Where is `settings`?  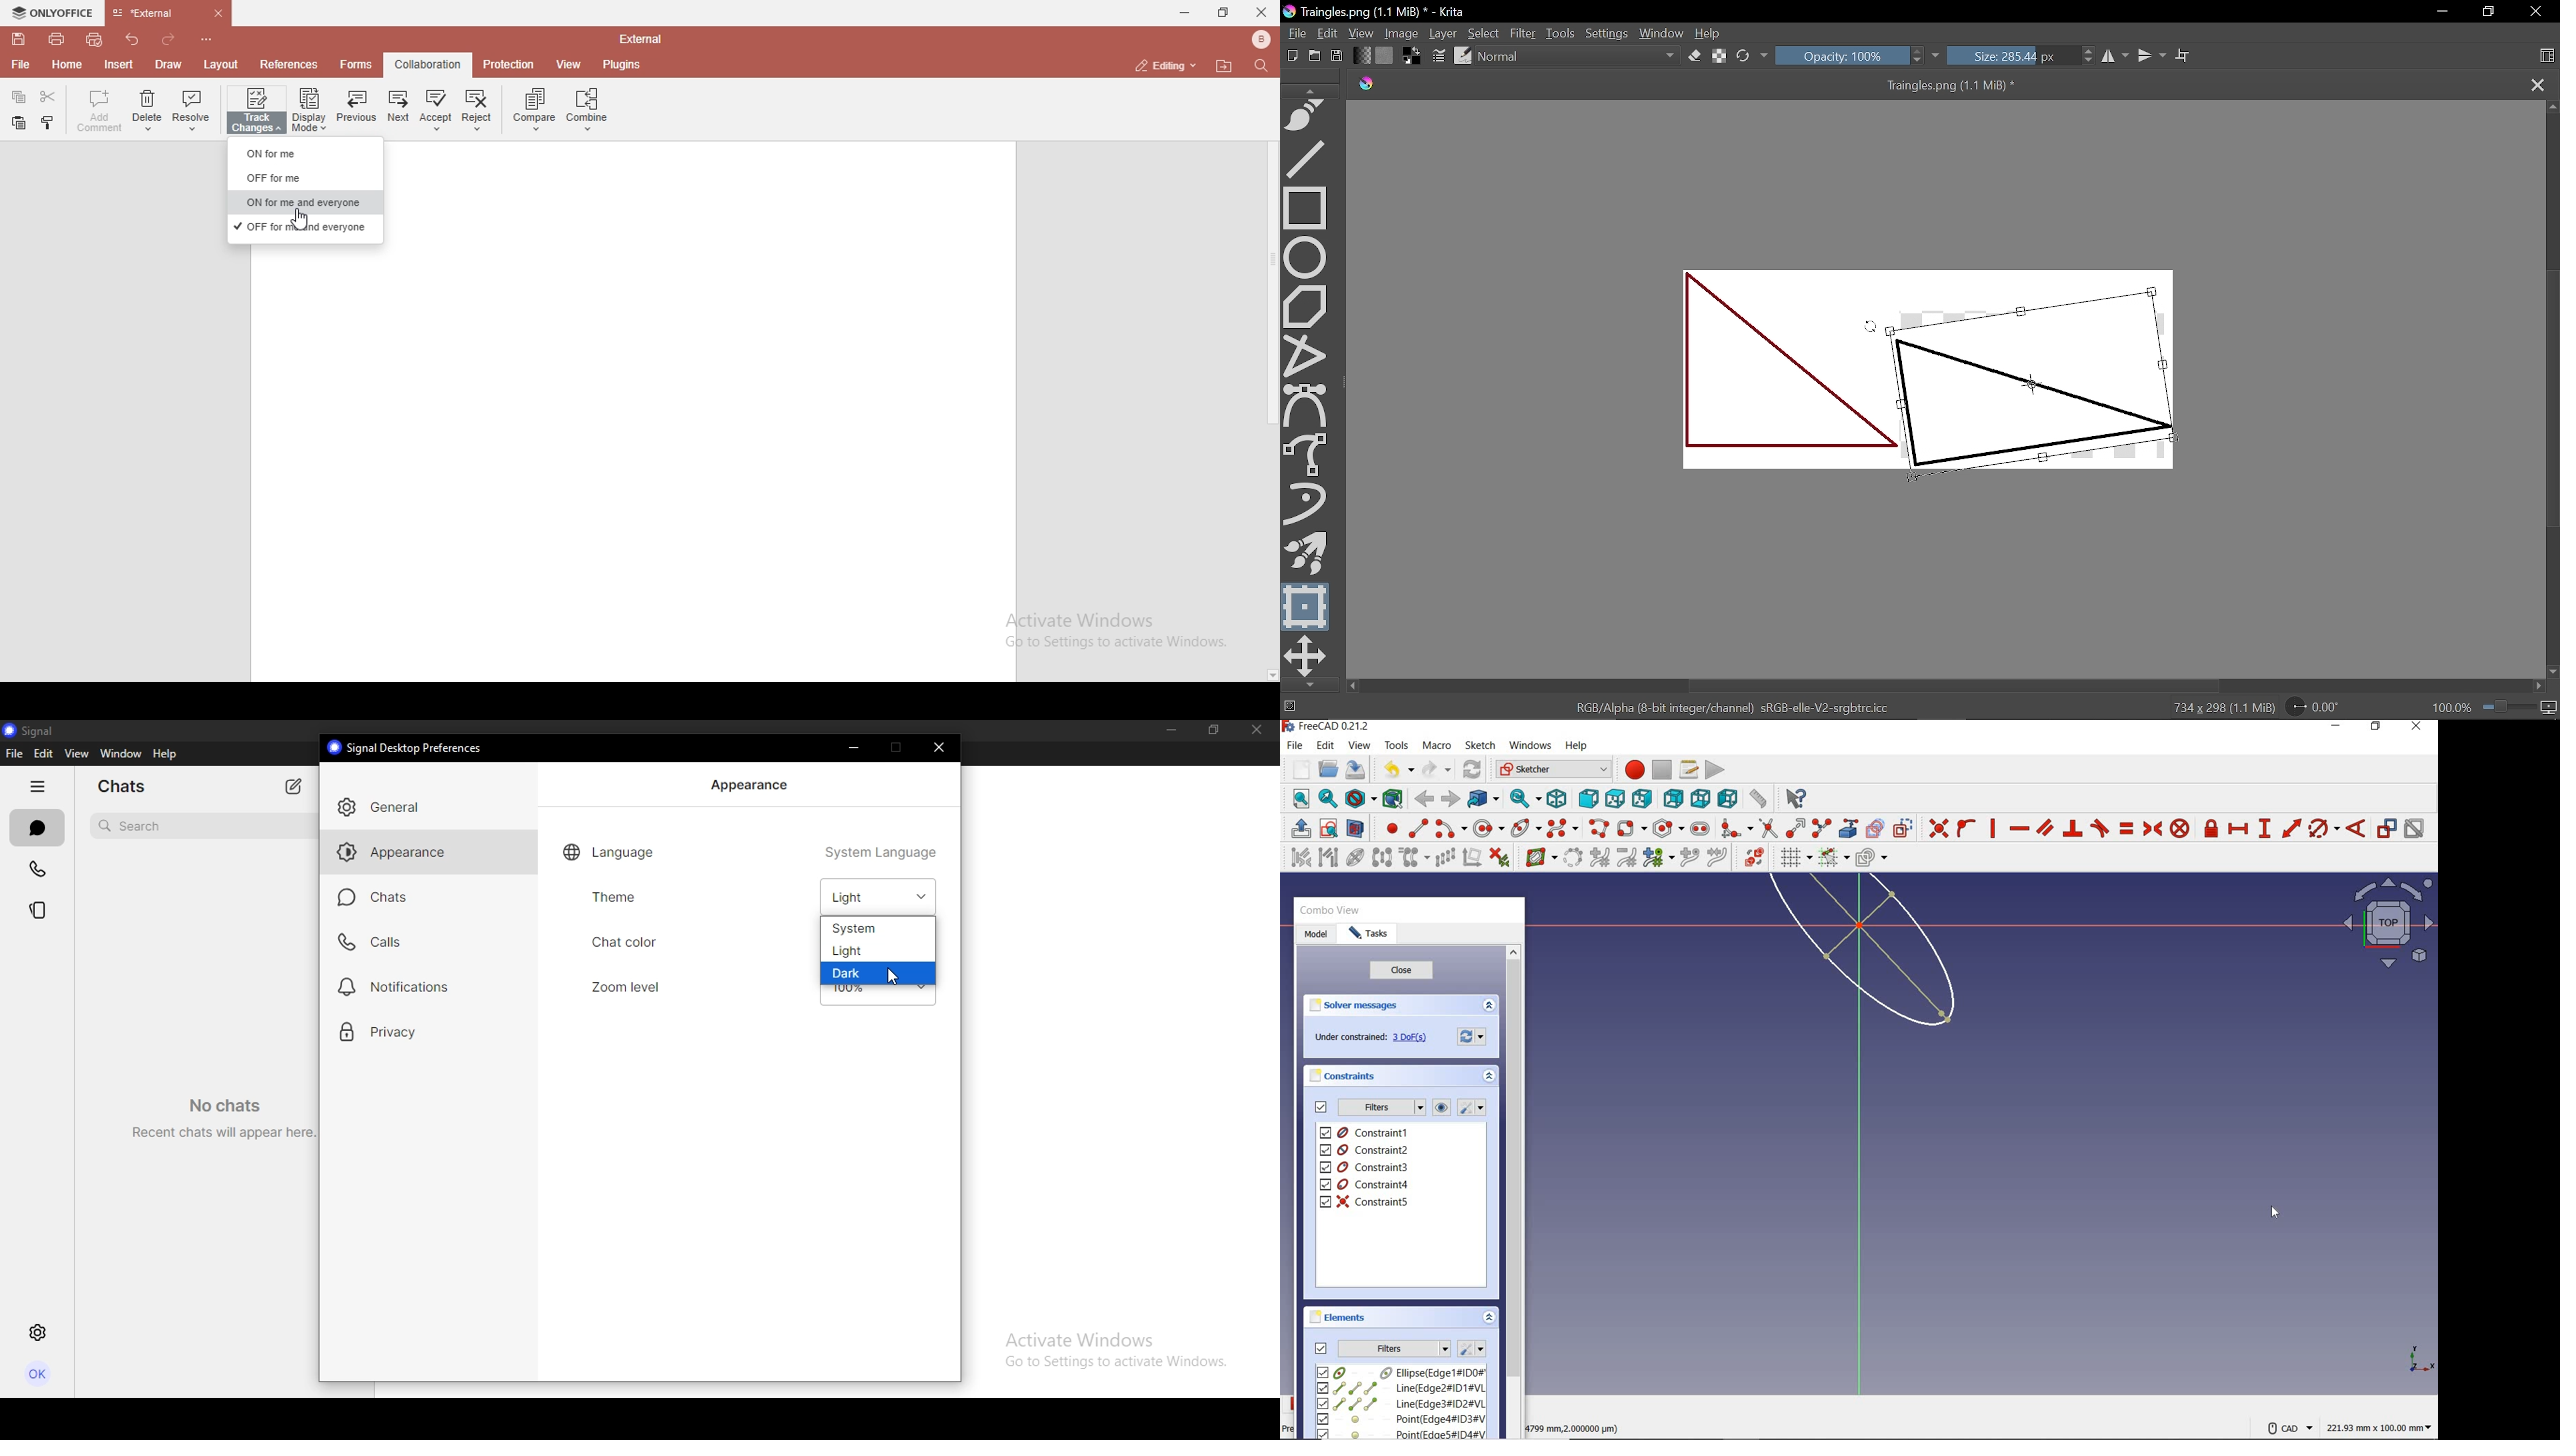 settings is located at coordinates (1474, 1035).